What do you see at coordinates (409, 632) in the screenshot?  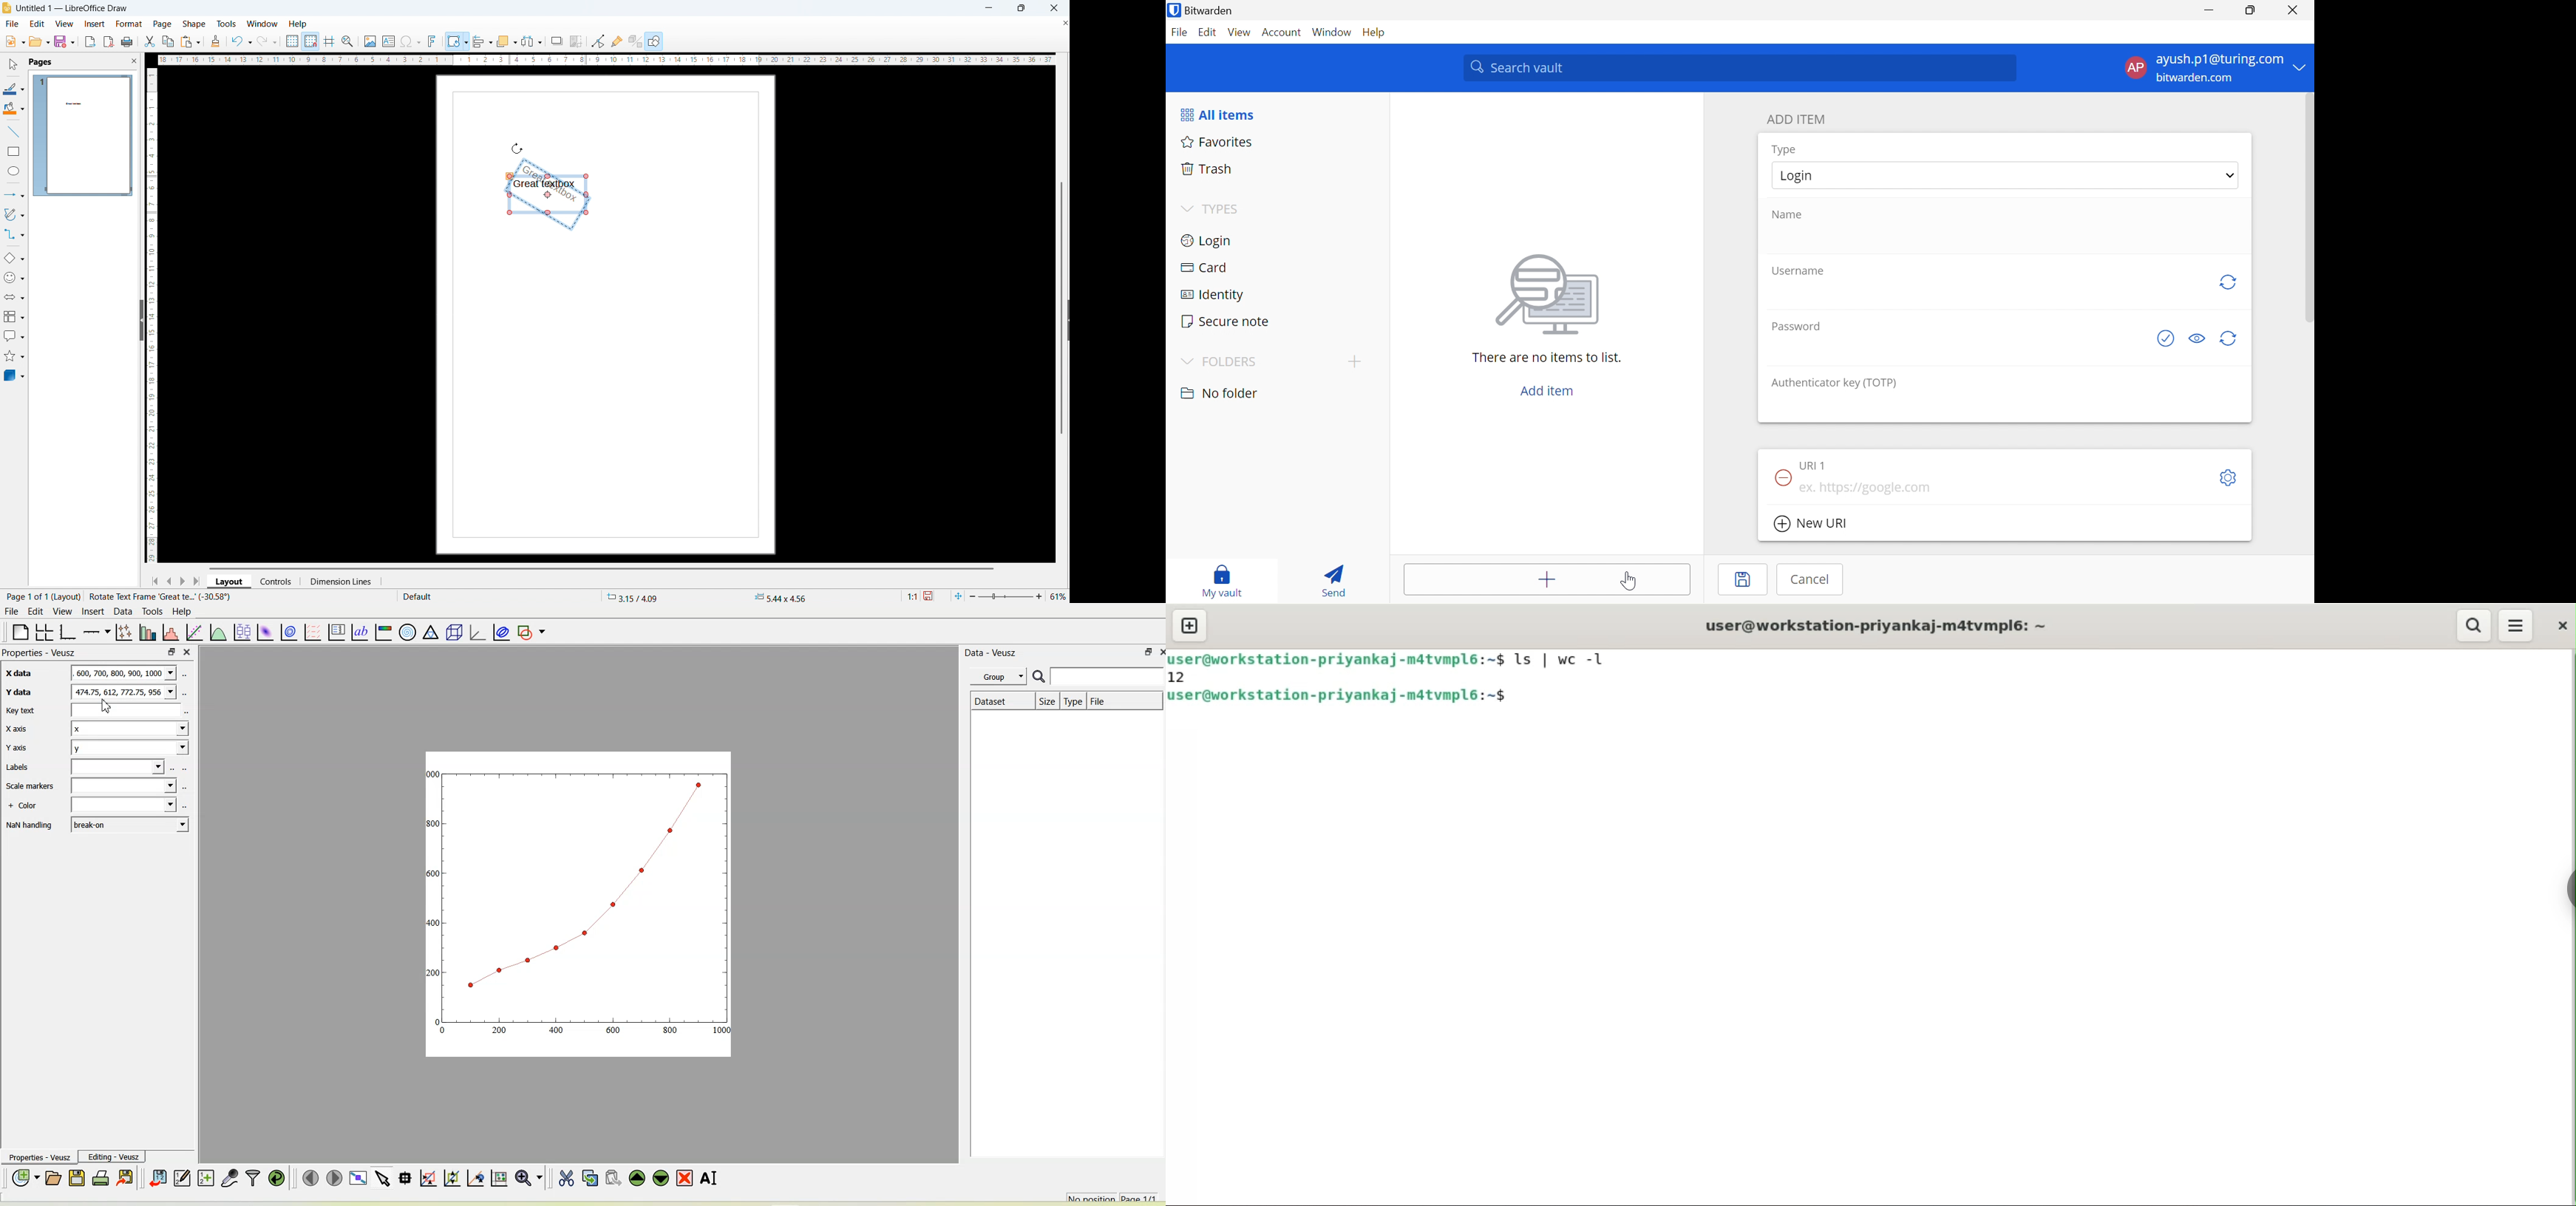 I see `Polar graph` at bounding box center [409, 632].